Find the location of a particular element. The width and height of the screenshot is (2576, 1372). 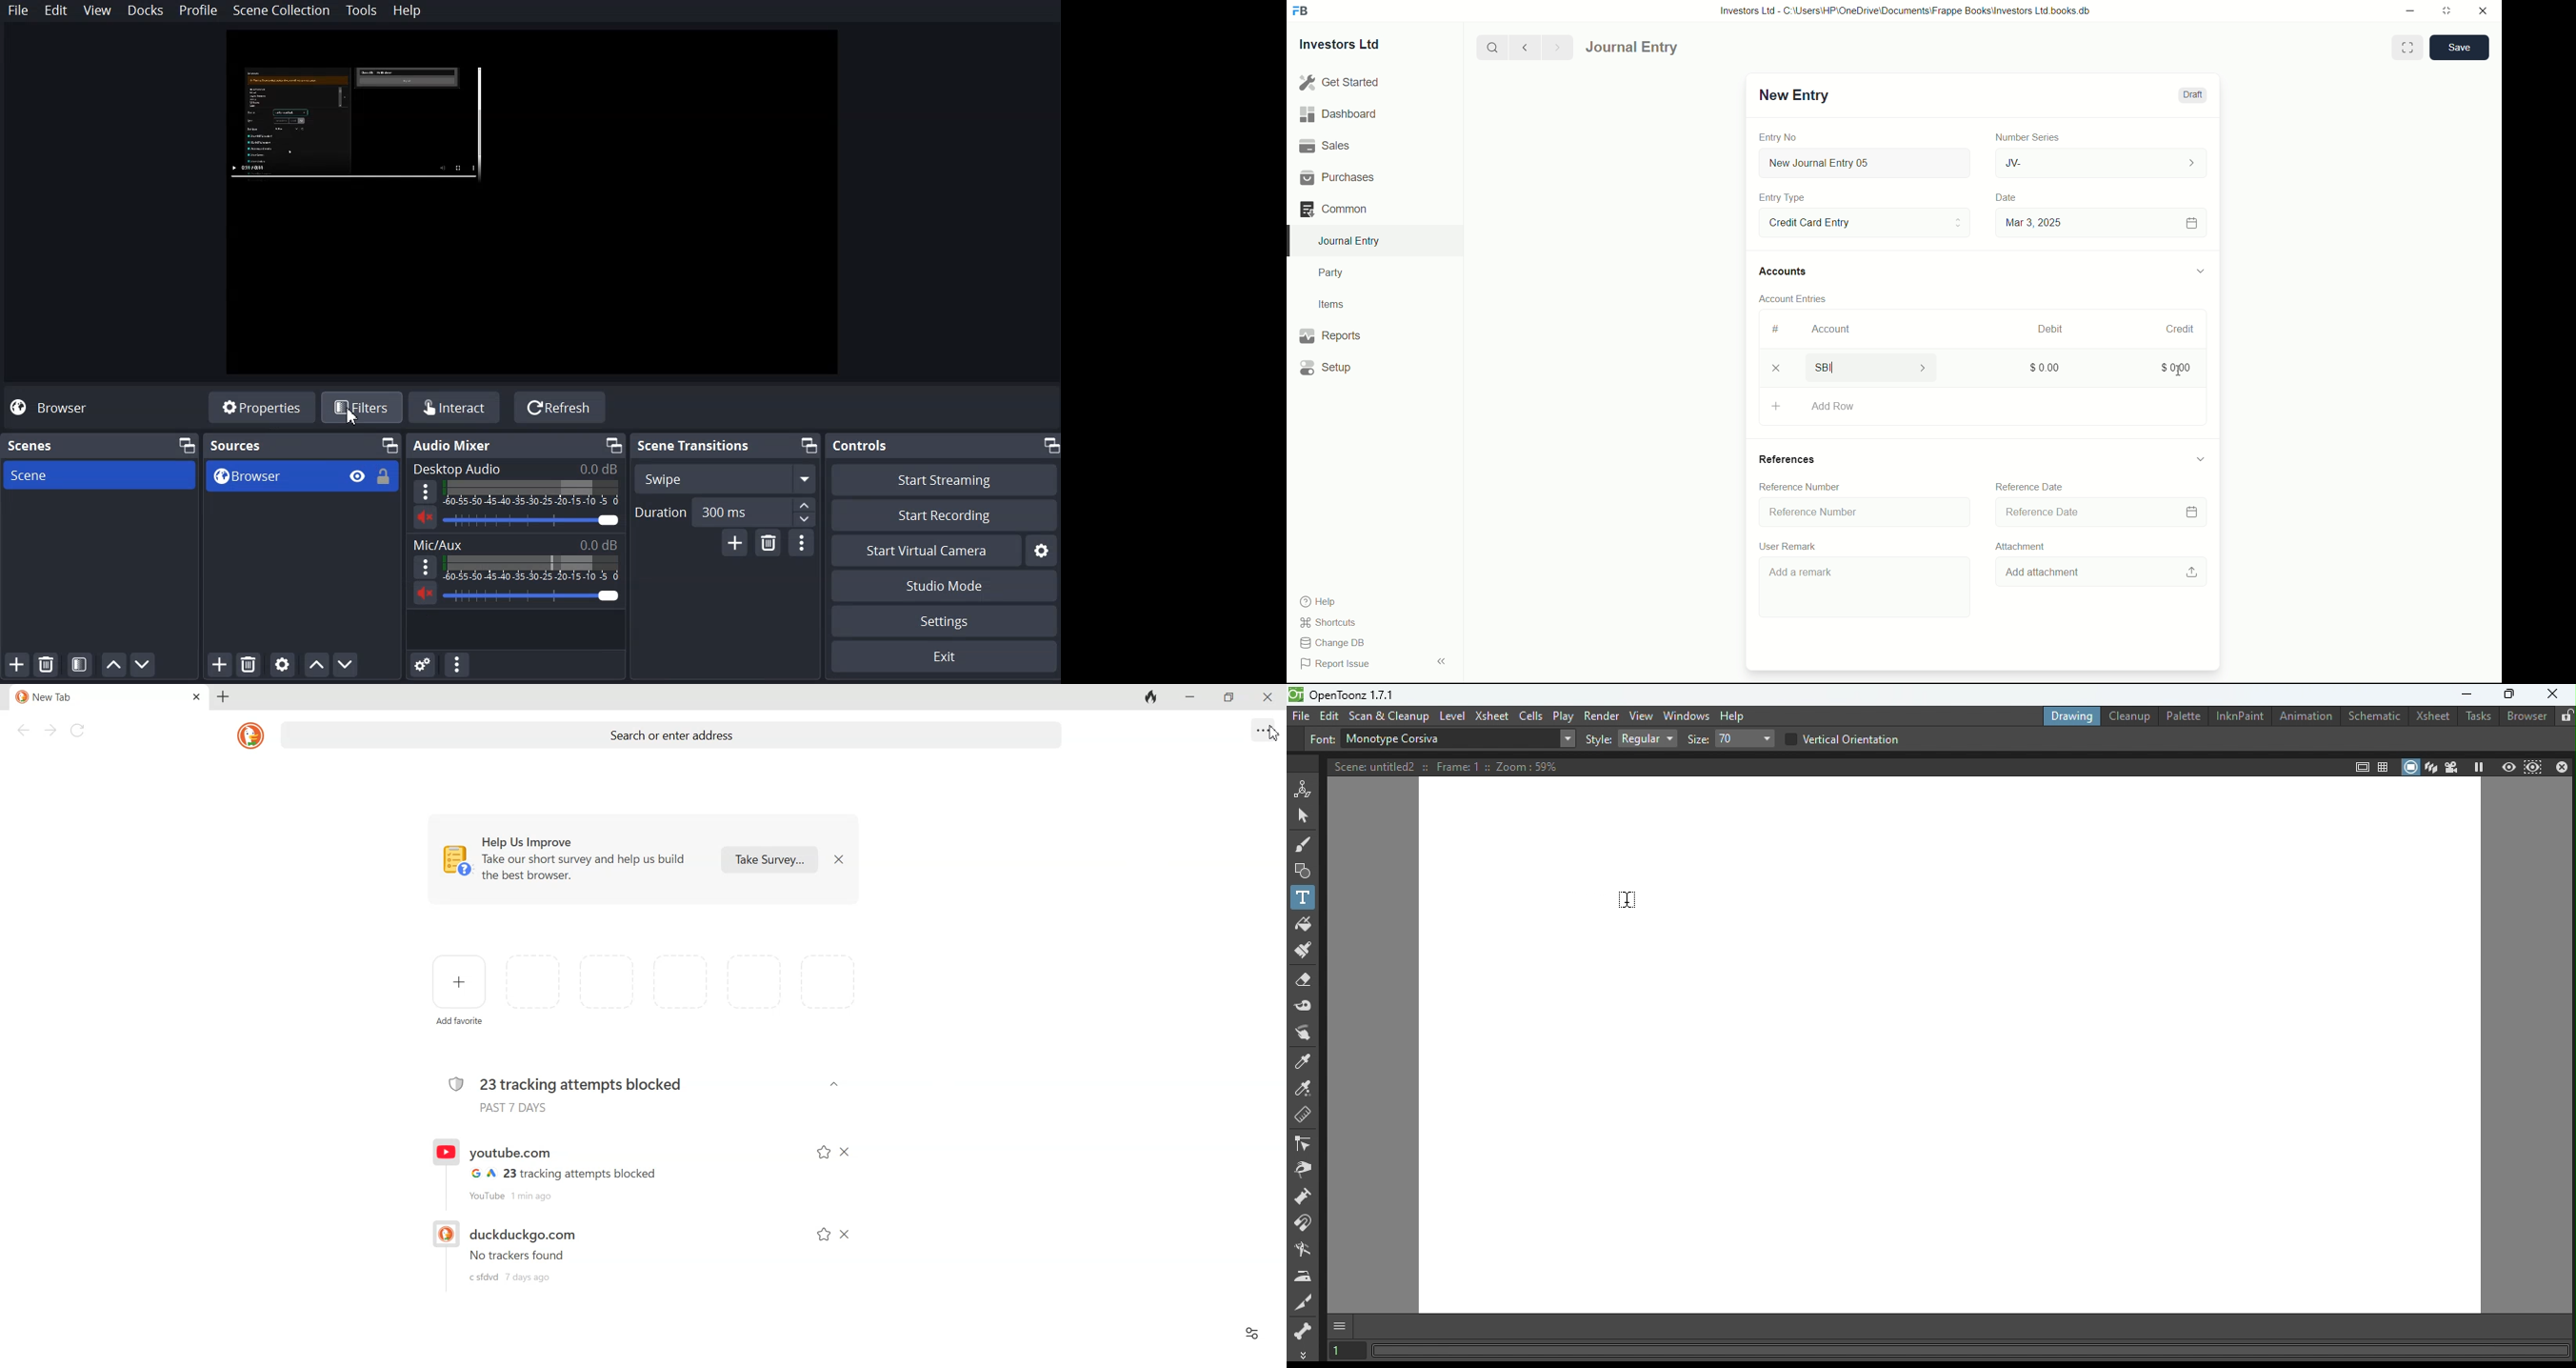

Reference Date is located at coordinates (2029, 486).